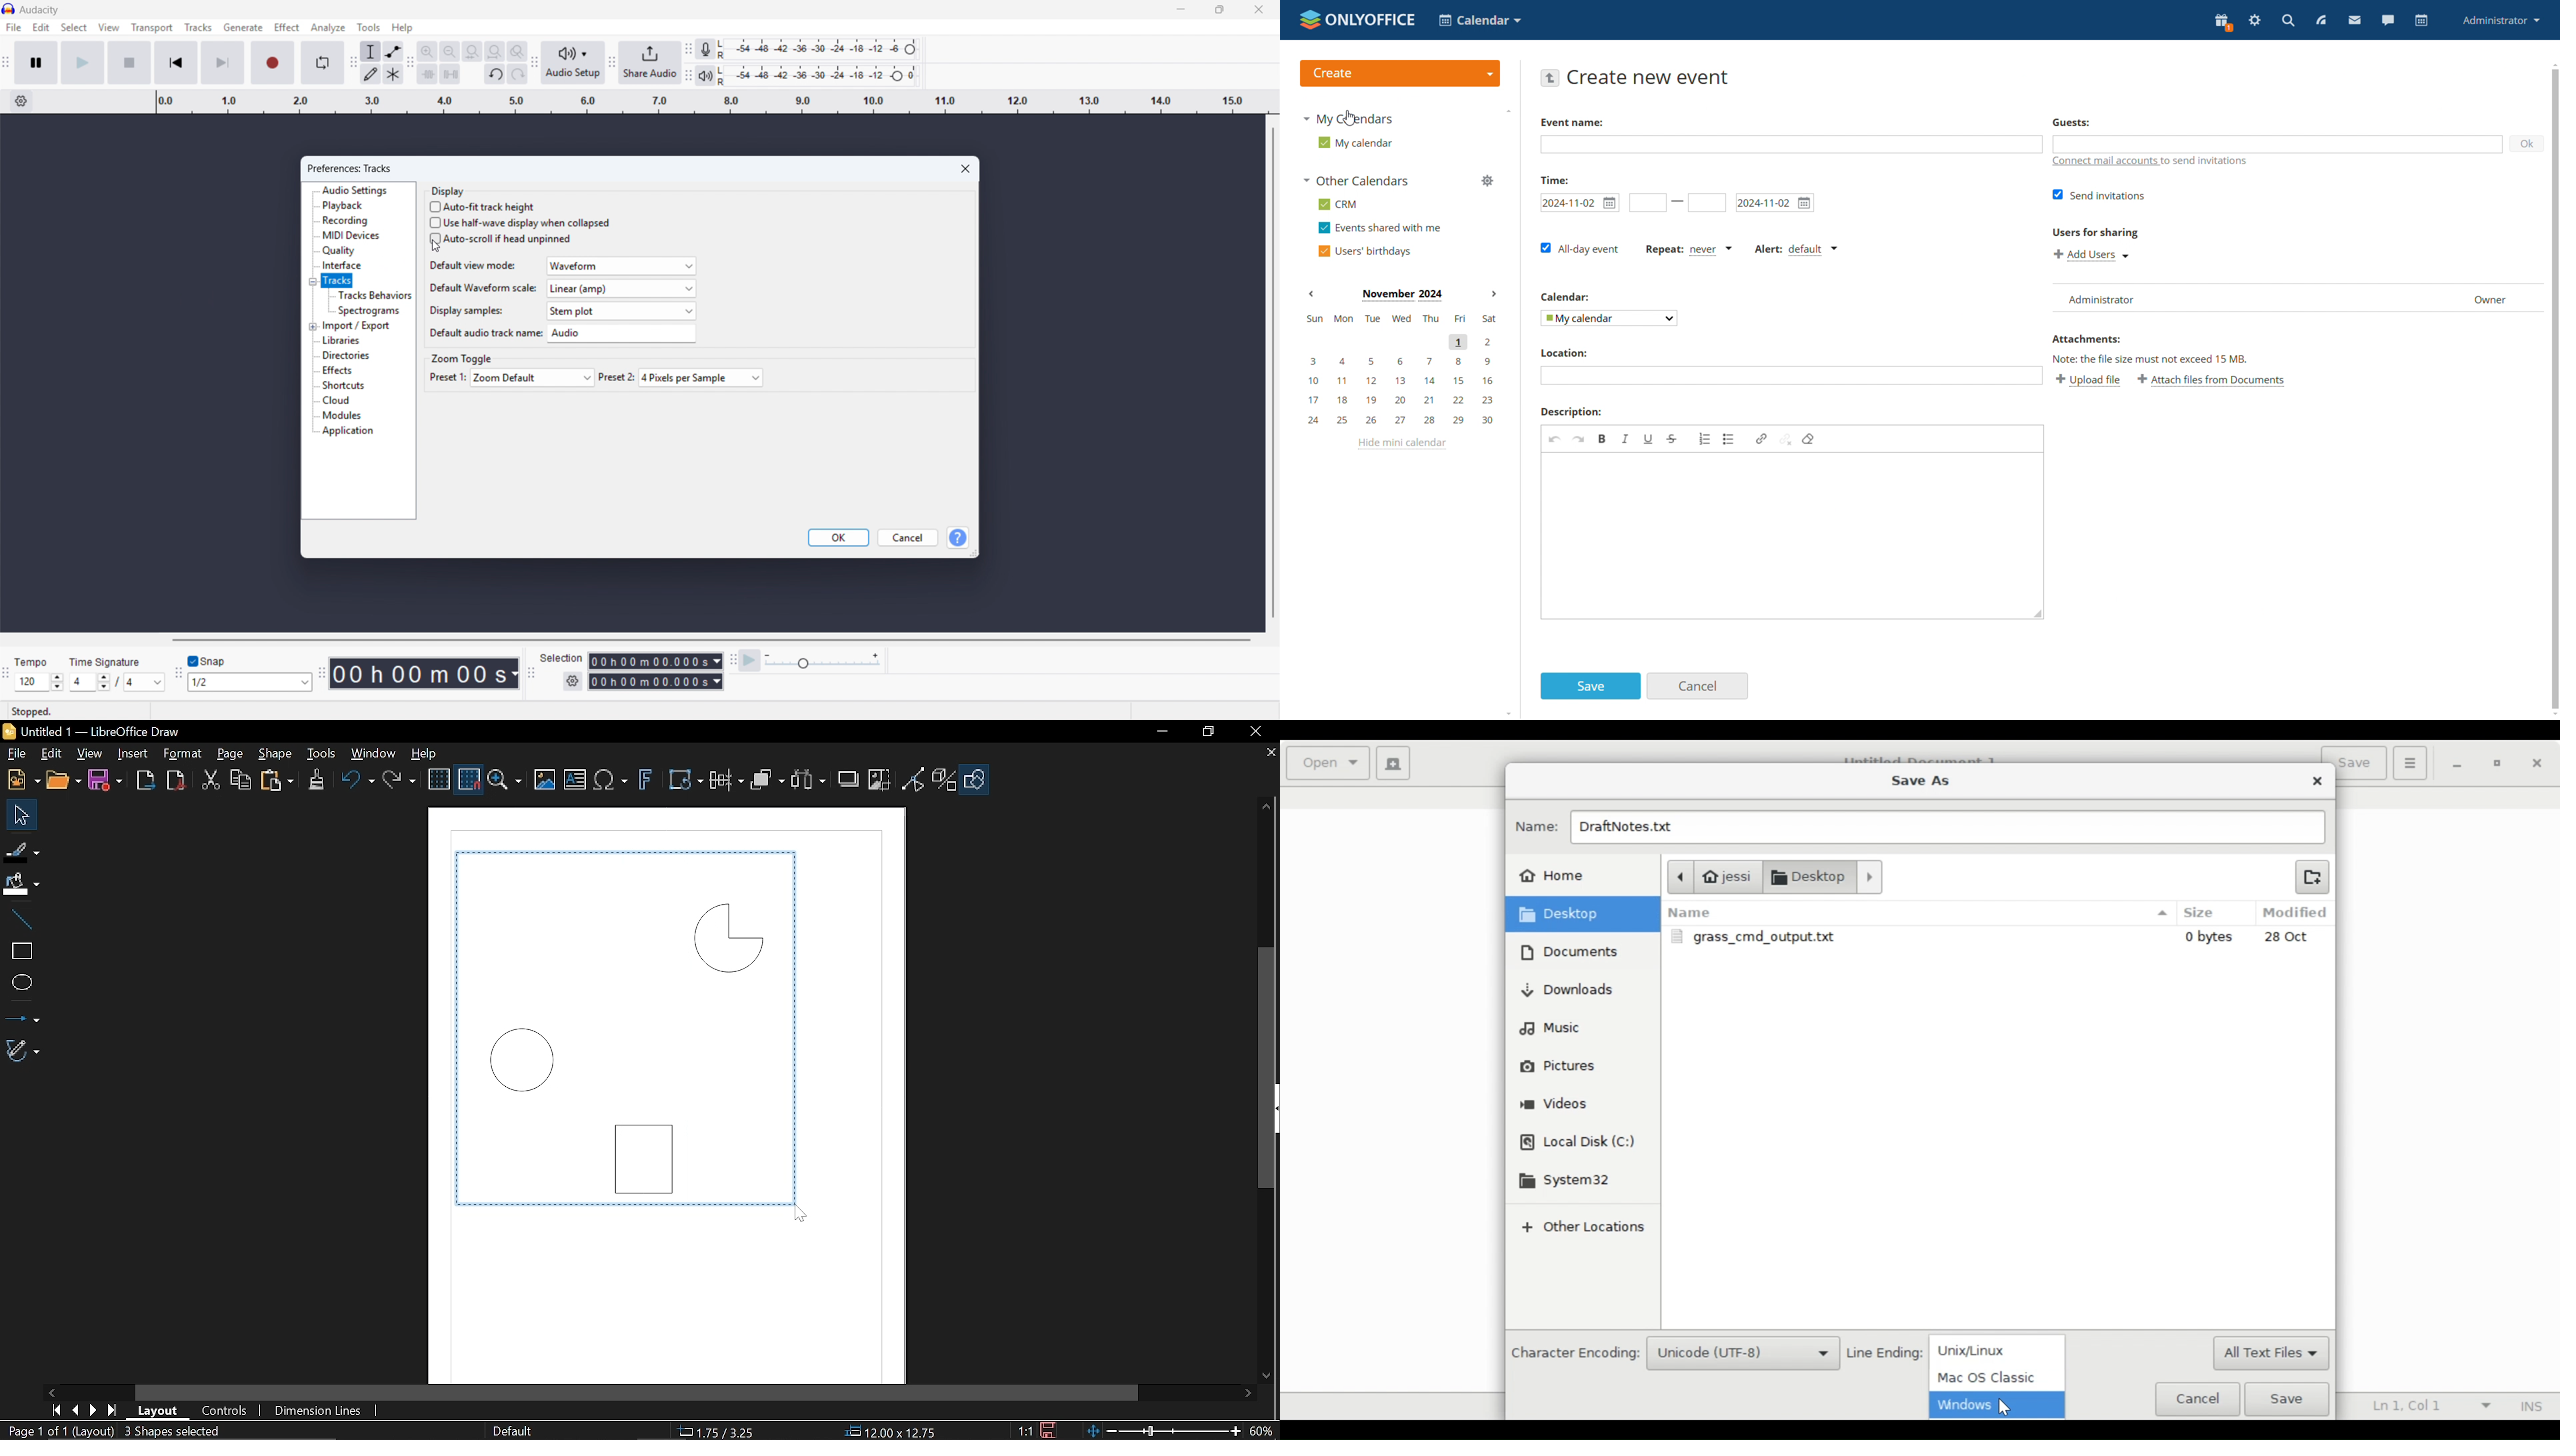 This screenshot has height=1456, width=2576. What do you see at coordinates (727, 937) in the screenshot?
I see `Quarter circle` at bounding box center [727, 937].